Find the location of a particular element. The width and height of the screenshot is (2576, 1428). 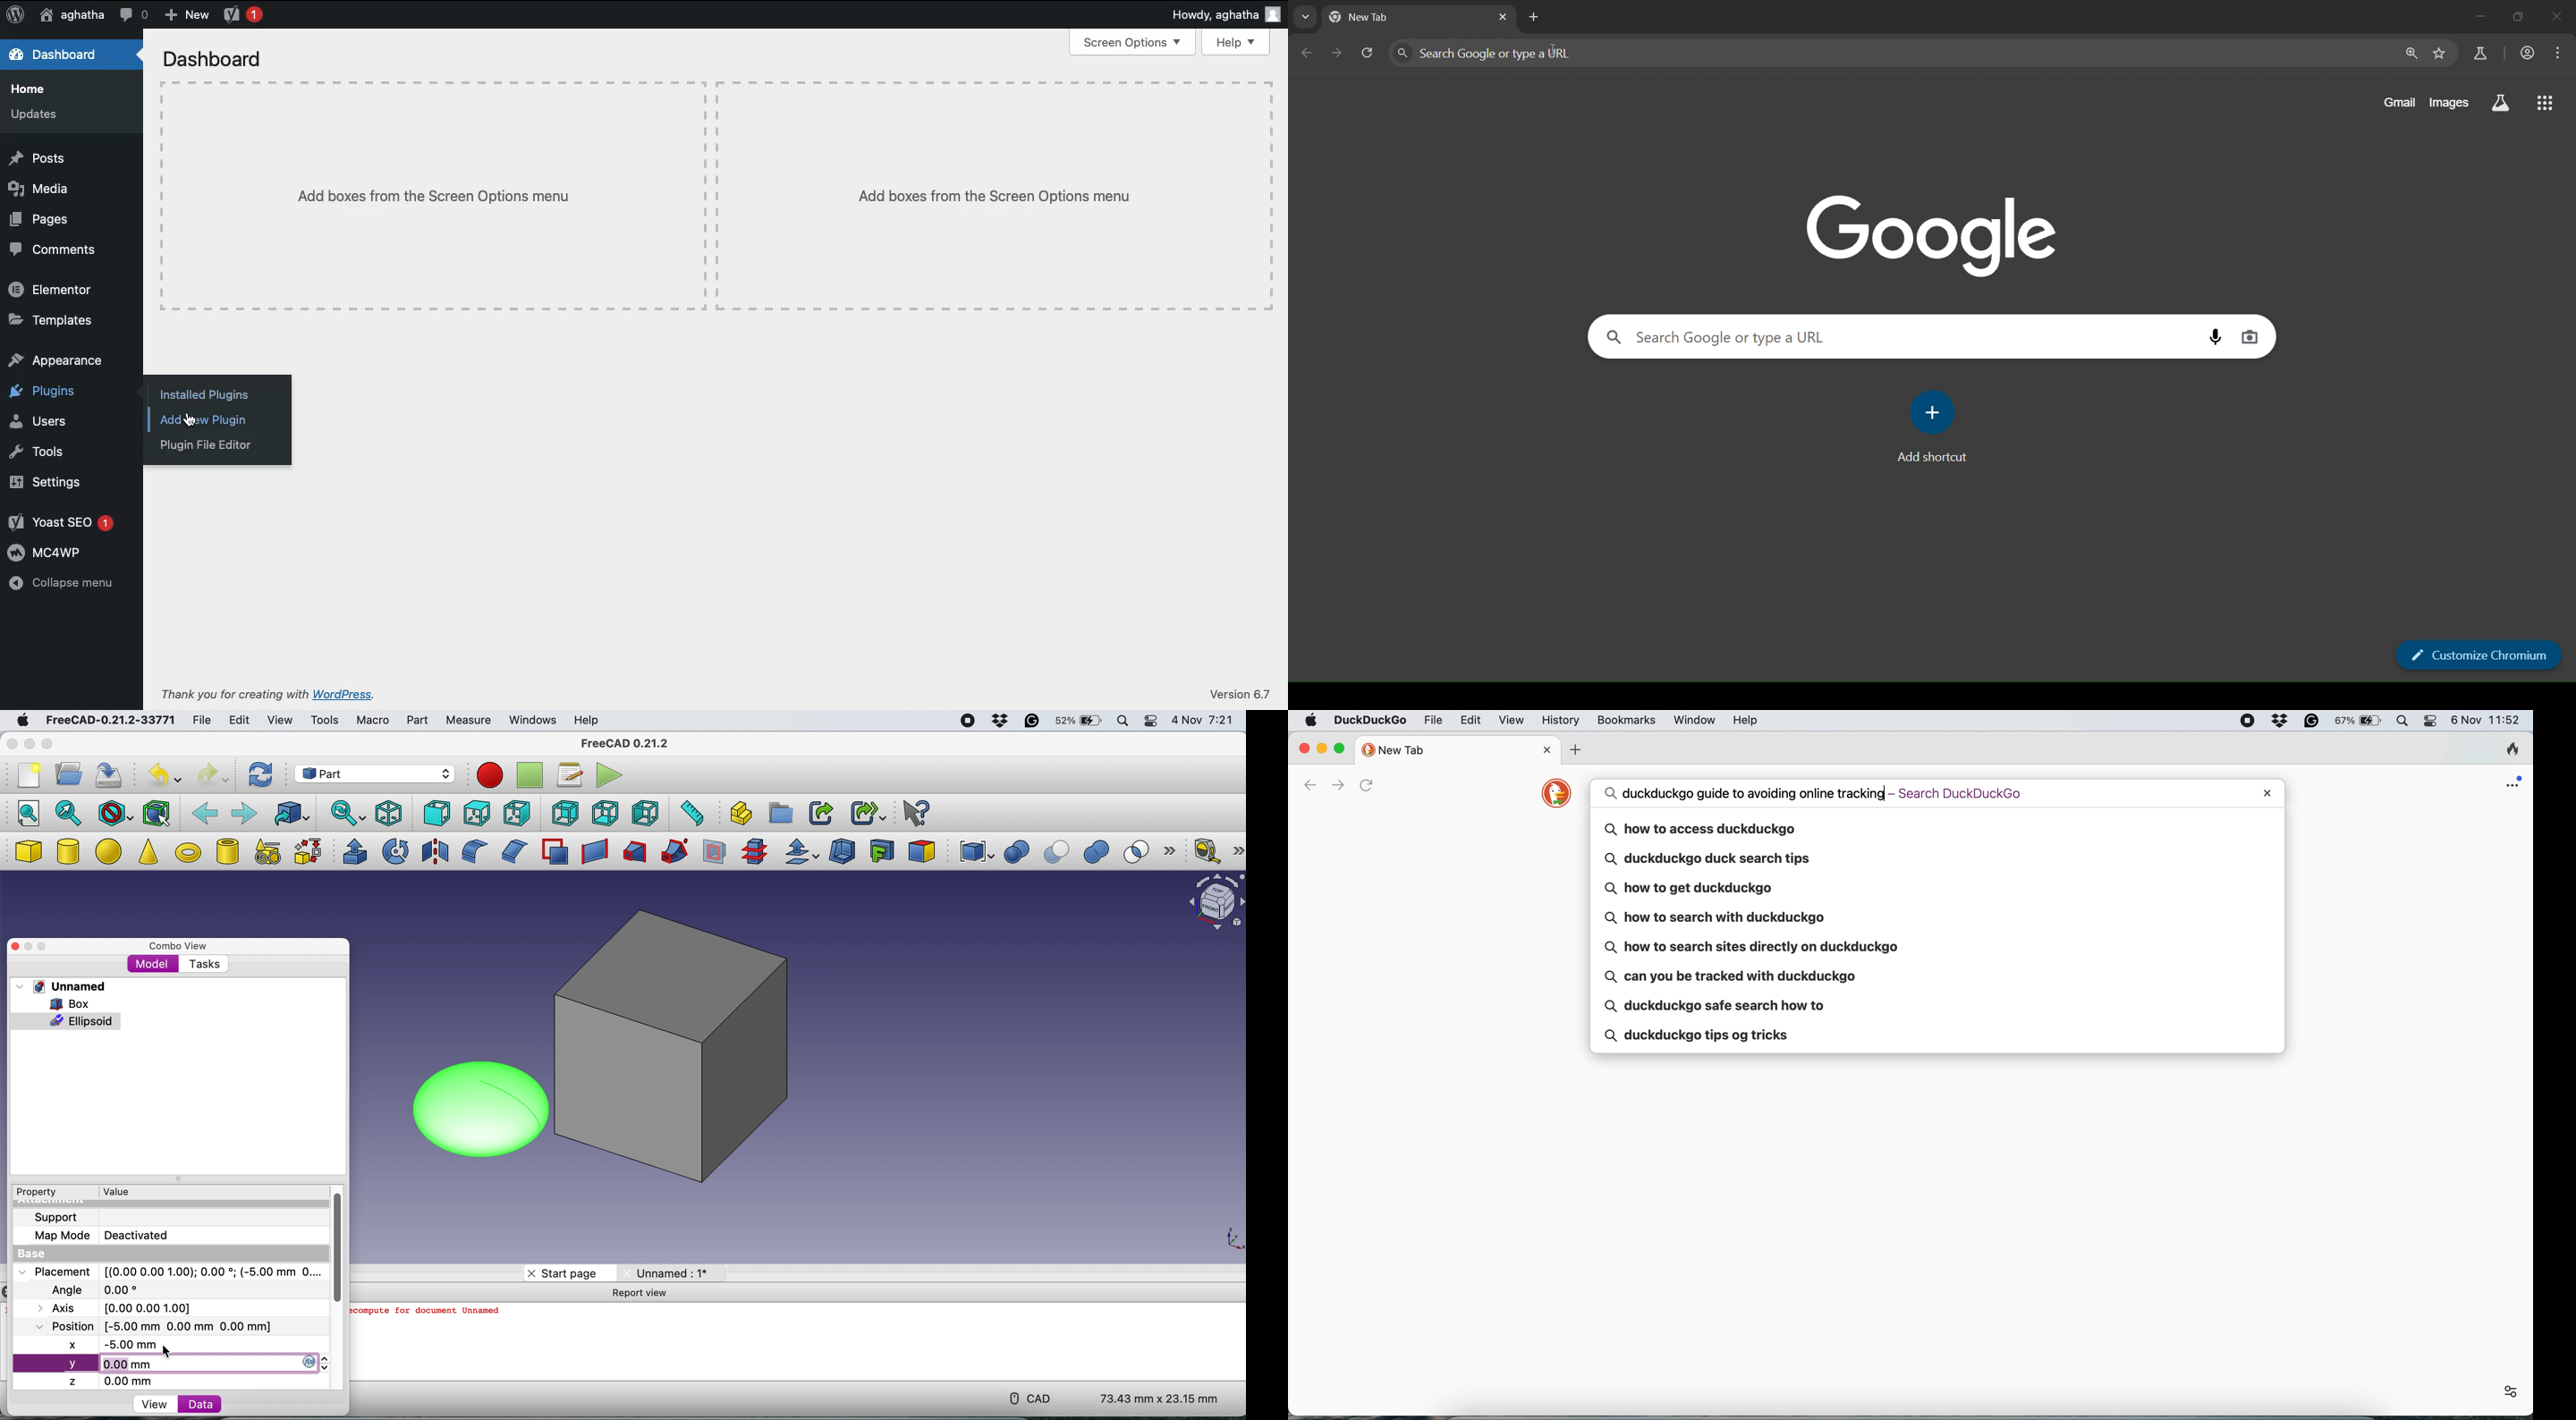

Settings is located at coordinates (48, 481).